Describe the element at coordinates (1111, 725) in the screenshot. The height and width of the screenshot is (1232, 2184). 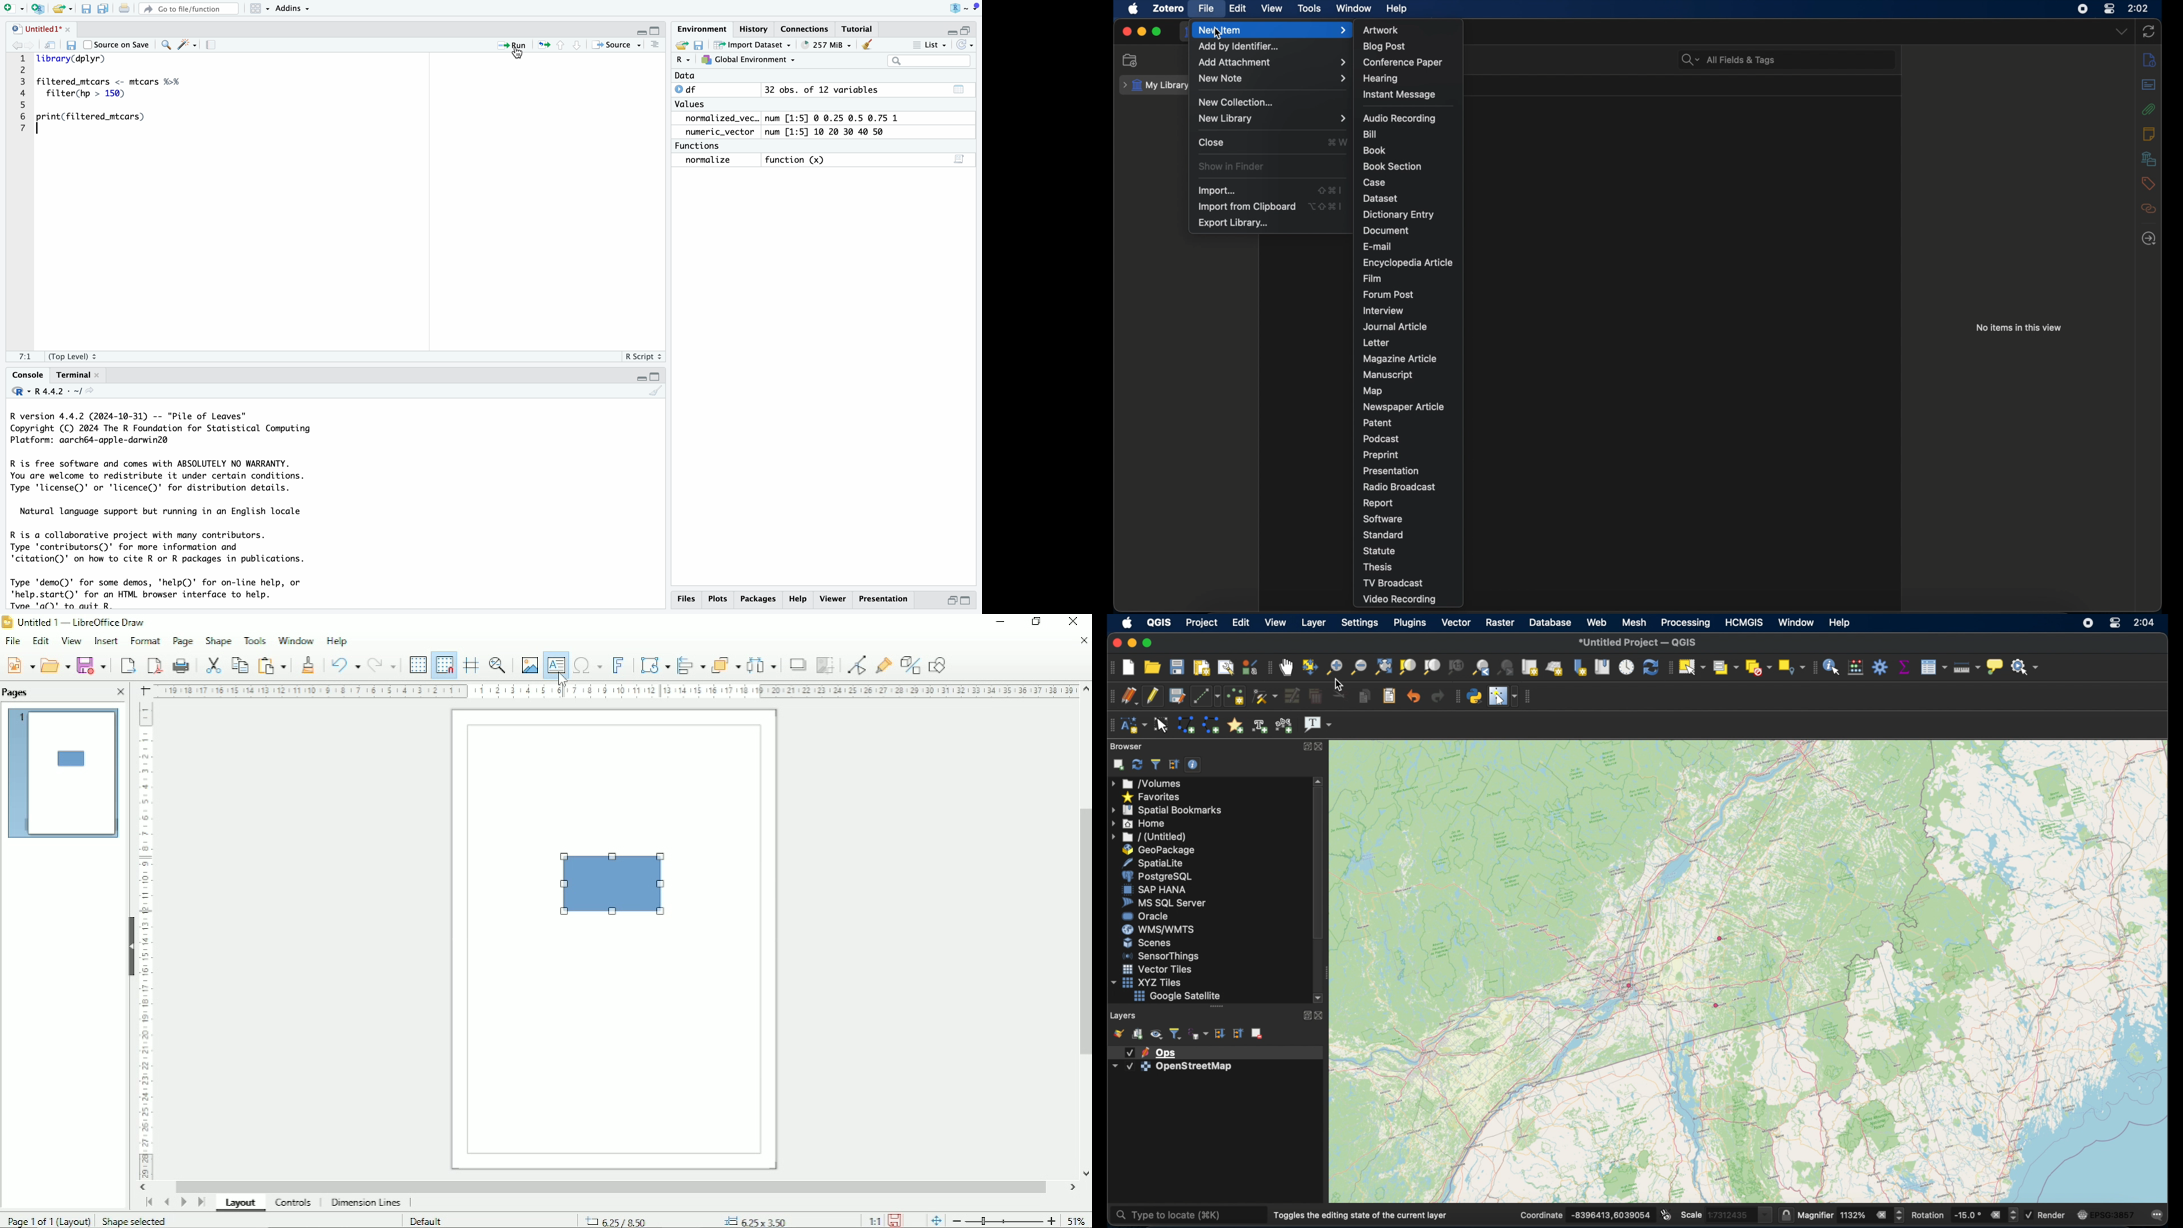
I see `annotations toolbar` at that location.